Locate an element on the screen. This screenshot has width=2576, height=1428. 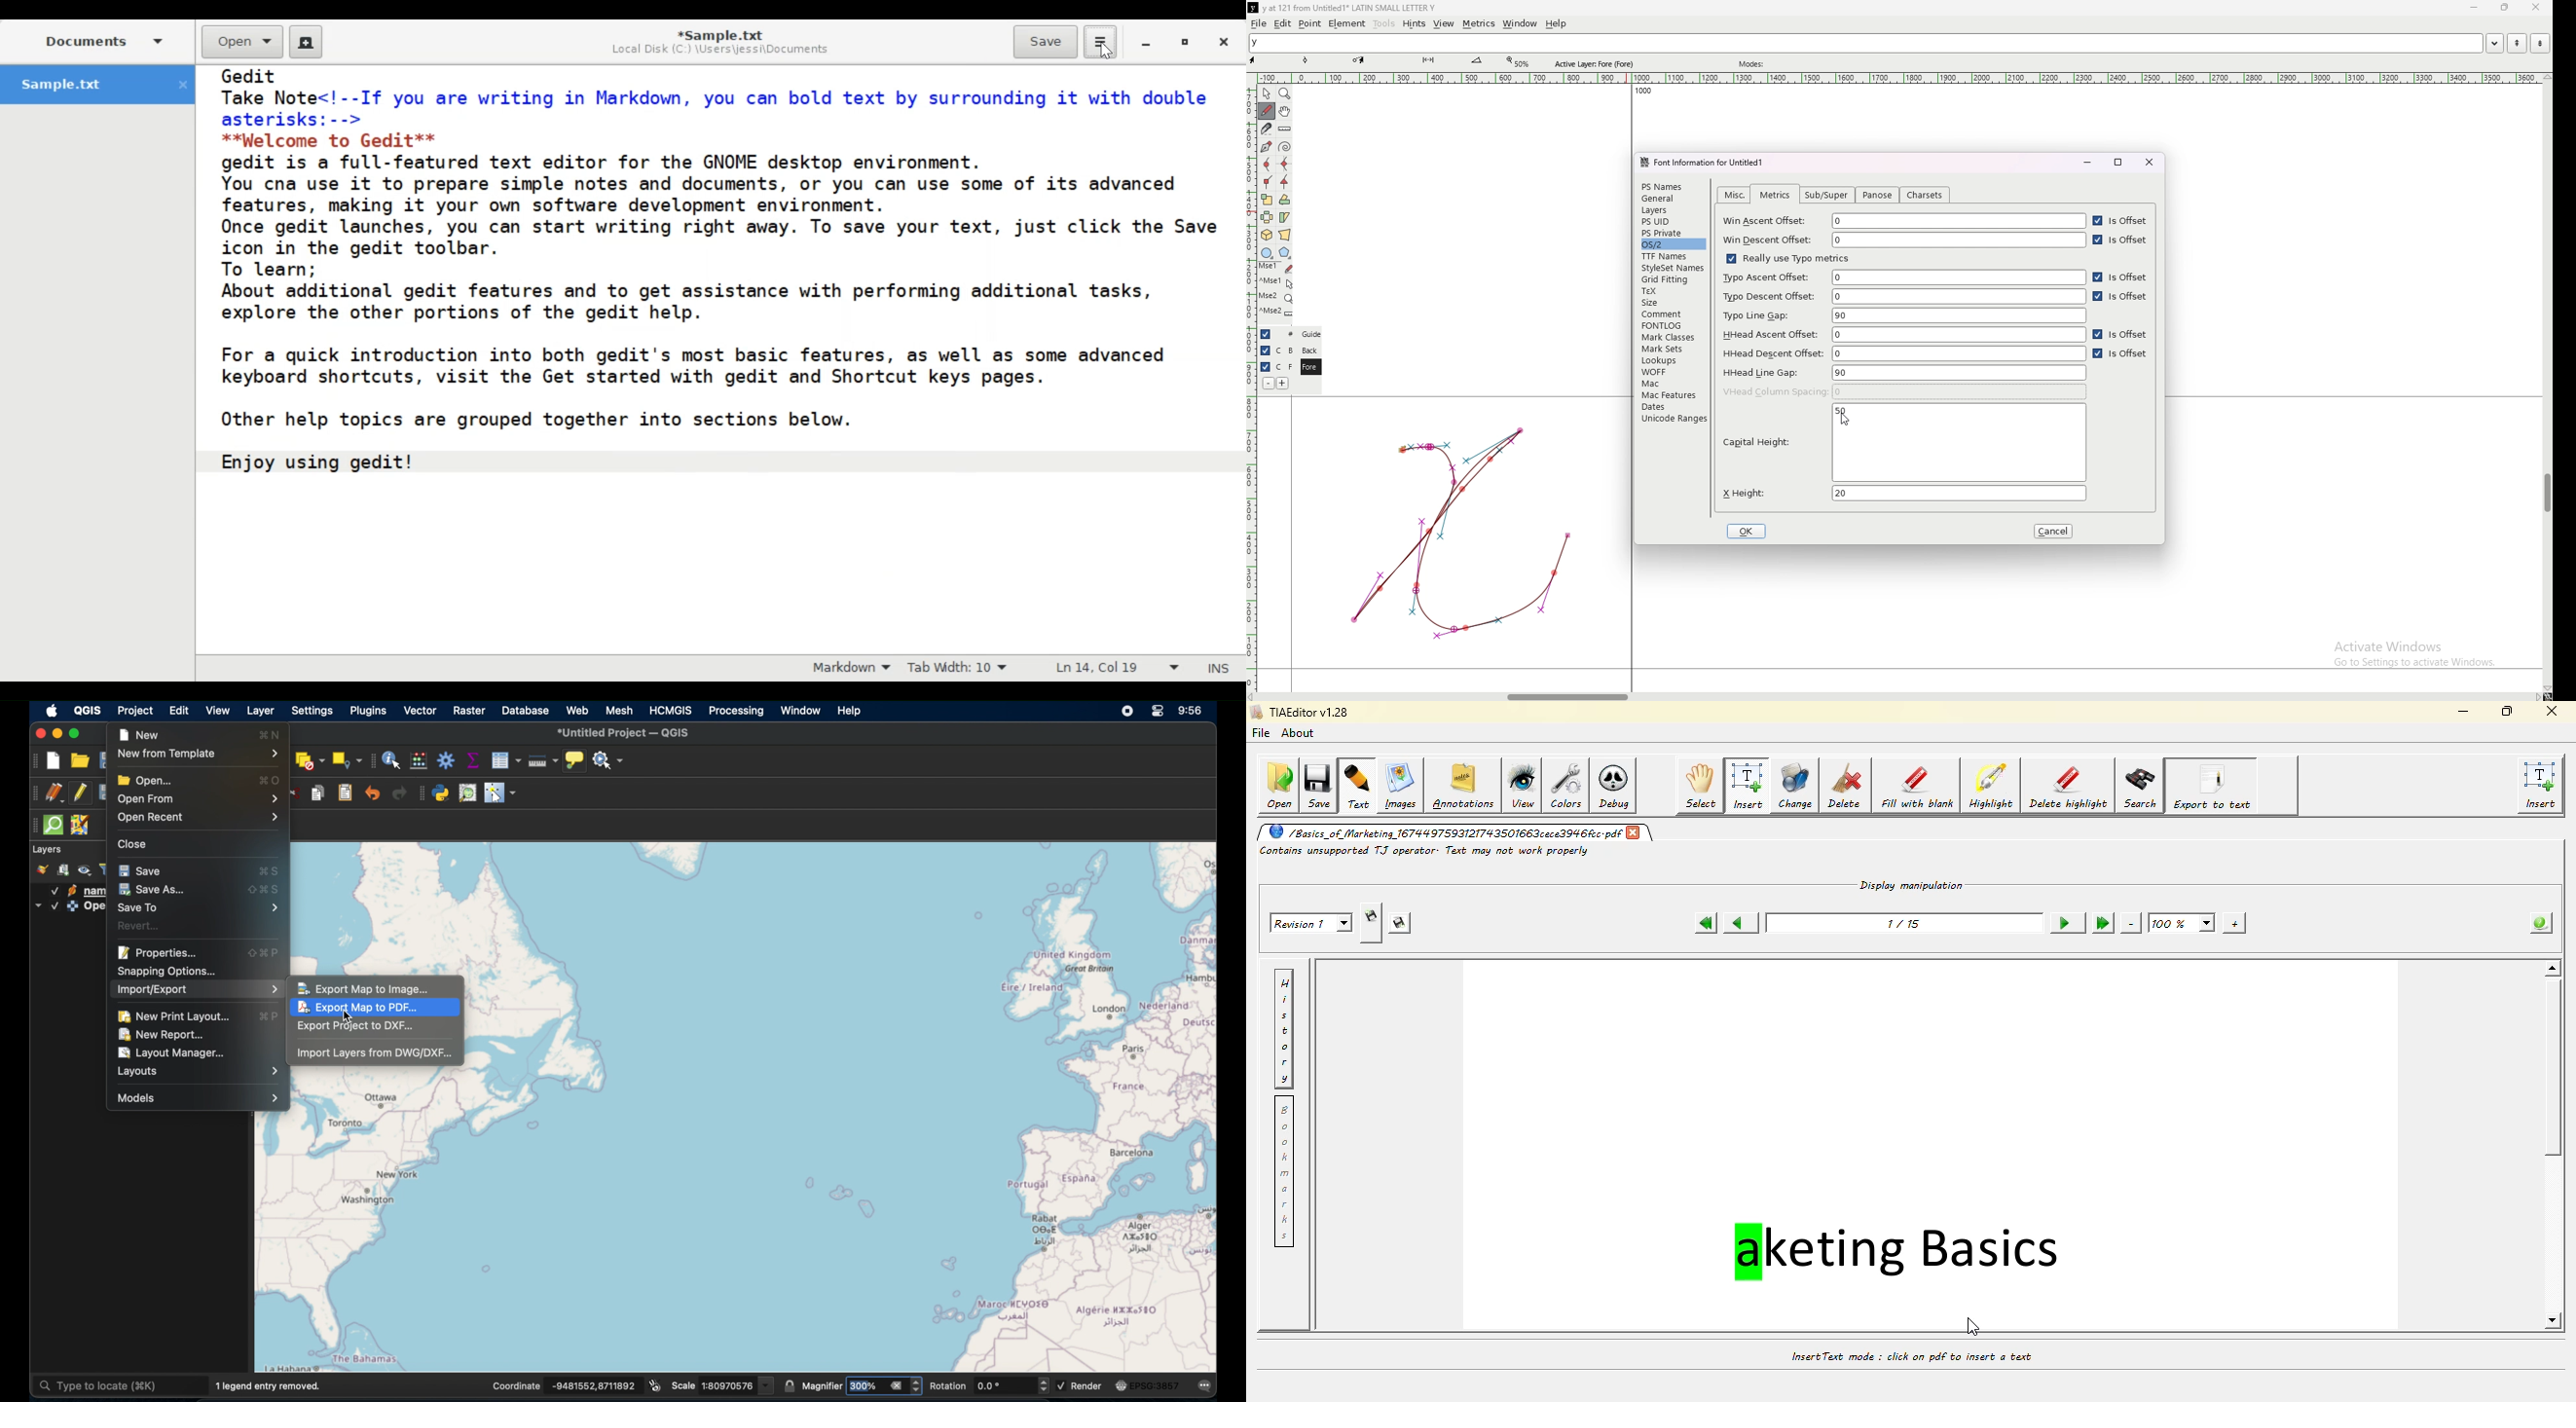
layout manager is located at coordinates (172, 1052).